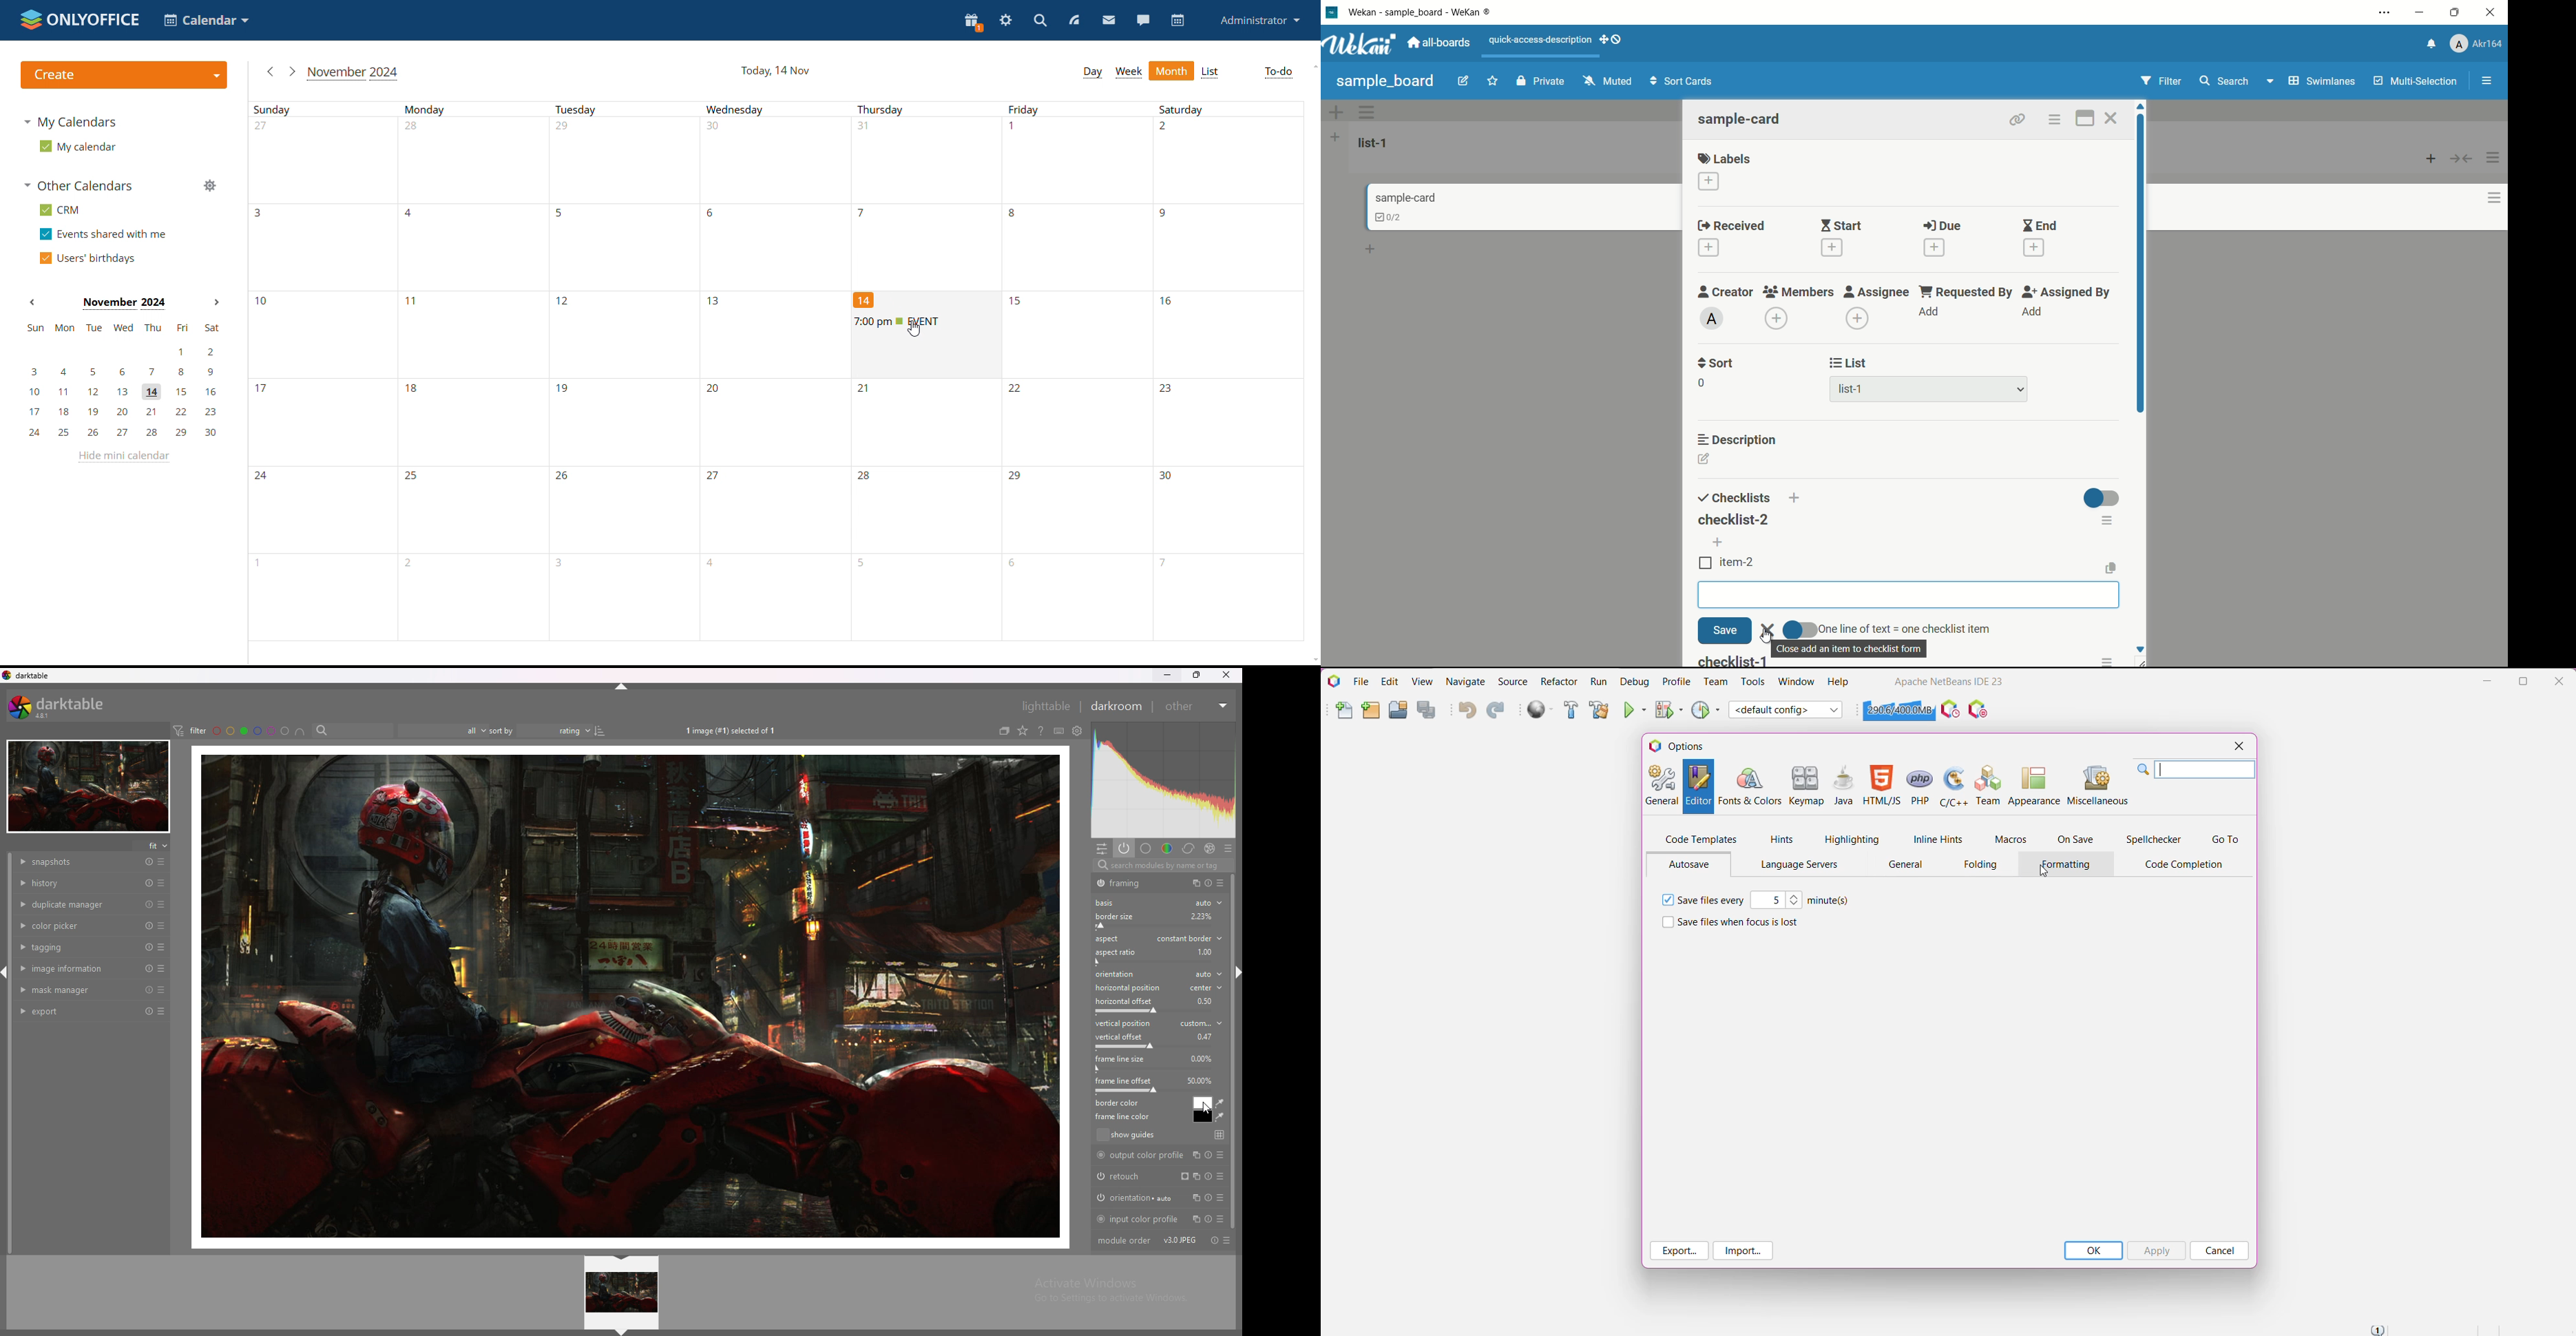 The width and height of the screenshot is (2576, 1344). What do you see at coordinates (1754, 682) in the screenshot?
I see `Tools` at bounding box center [1754, 682].